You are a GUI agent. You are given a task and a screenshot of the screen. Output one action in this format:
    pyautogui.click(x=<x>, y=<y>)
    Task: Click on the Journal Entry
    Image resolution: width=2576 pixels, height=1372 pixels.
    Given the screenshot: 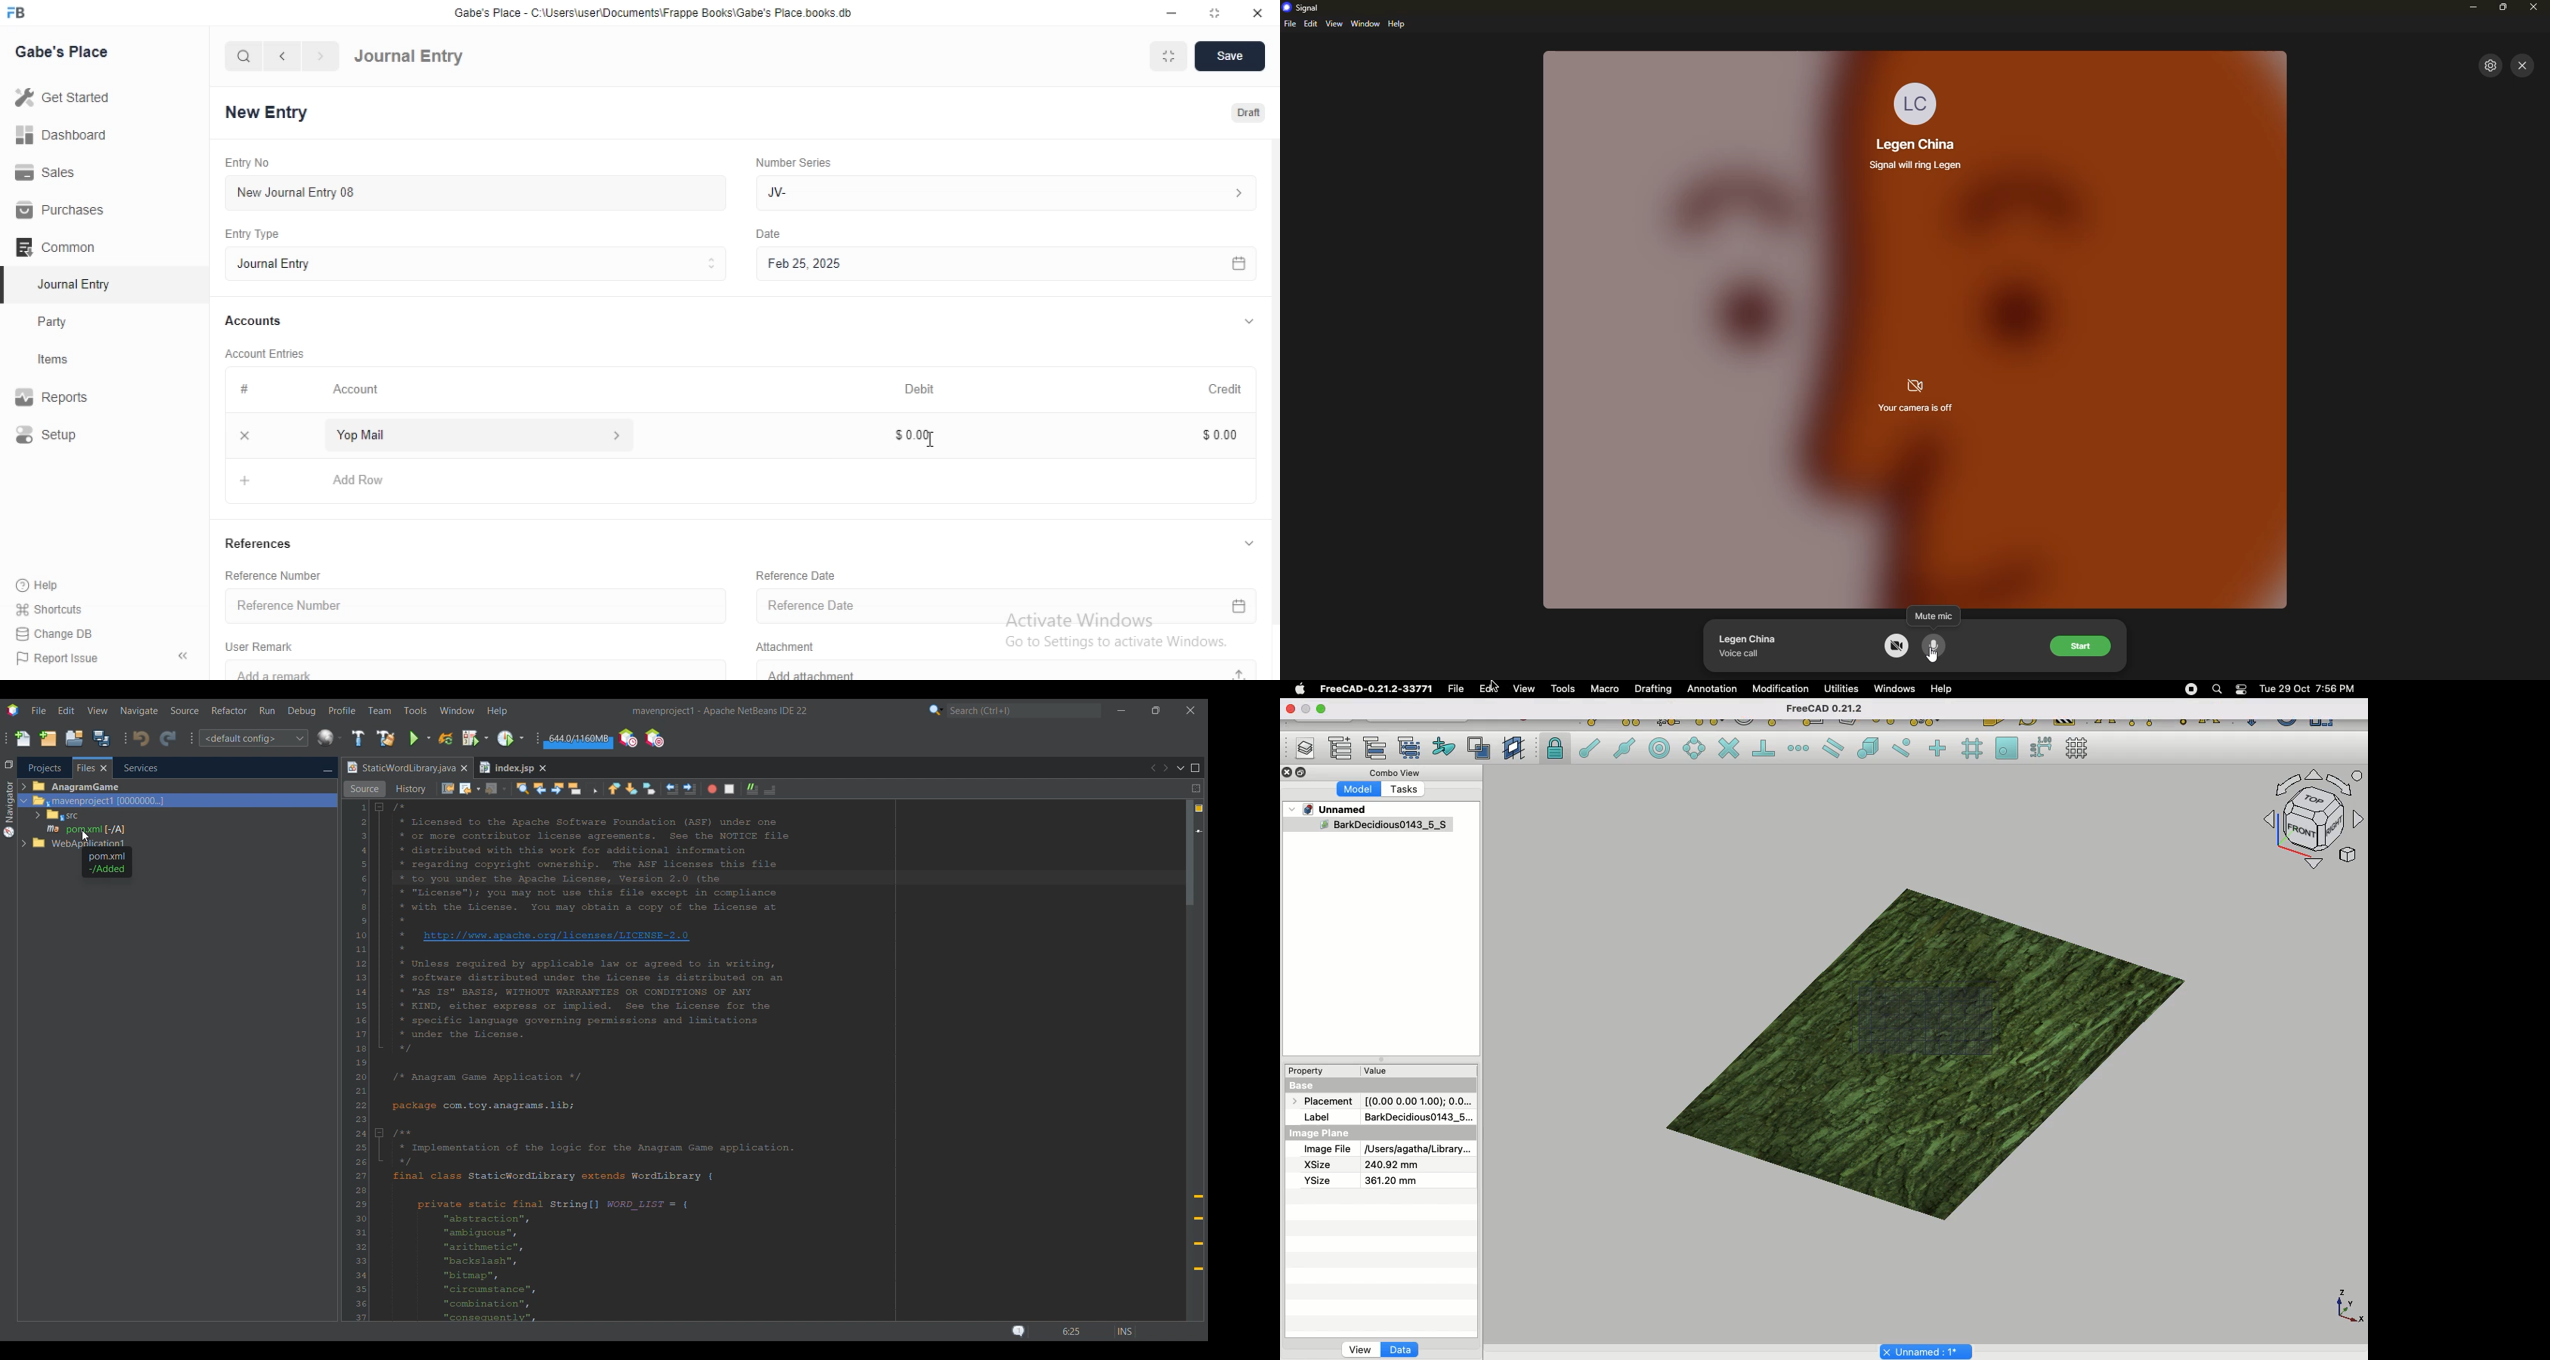 What is the action you would take?
    pyautogui.click(x=71, y=284)
    